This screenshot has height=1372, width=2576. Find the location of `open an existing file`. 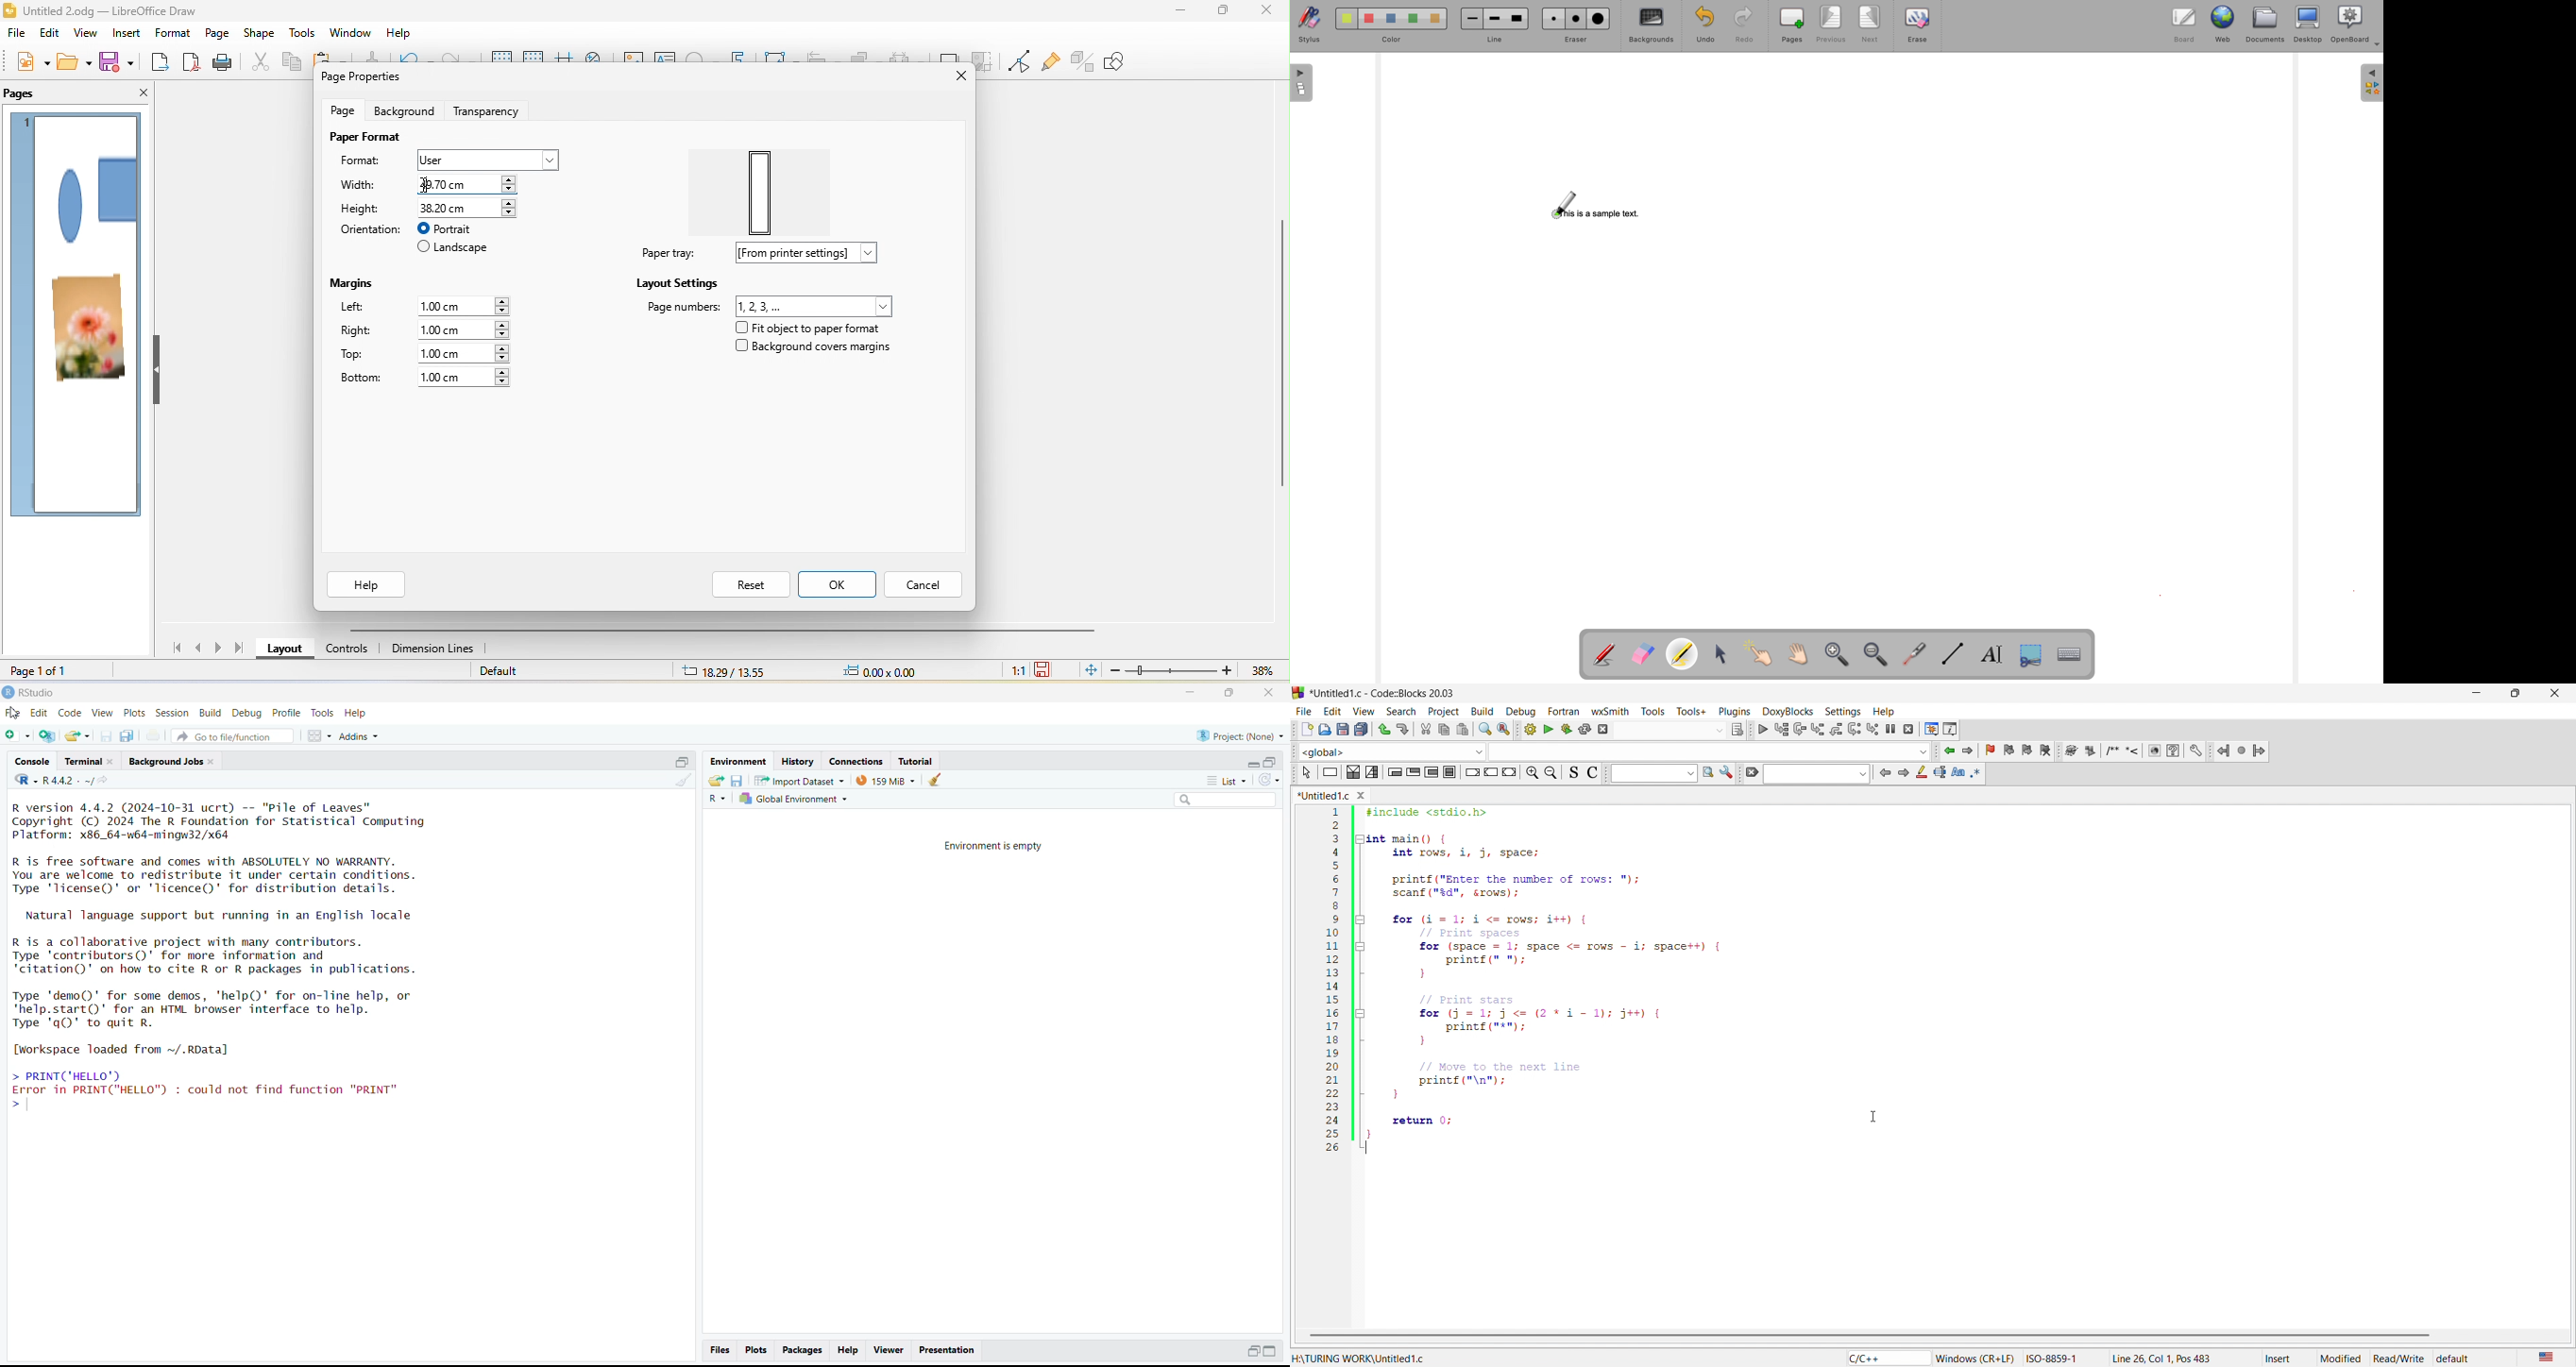

open an existing file is located at coordinates (78, 736).